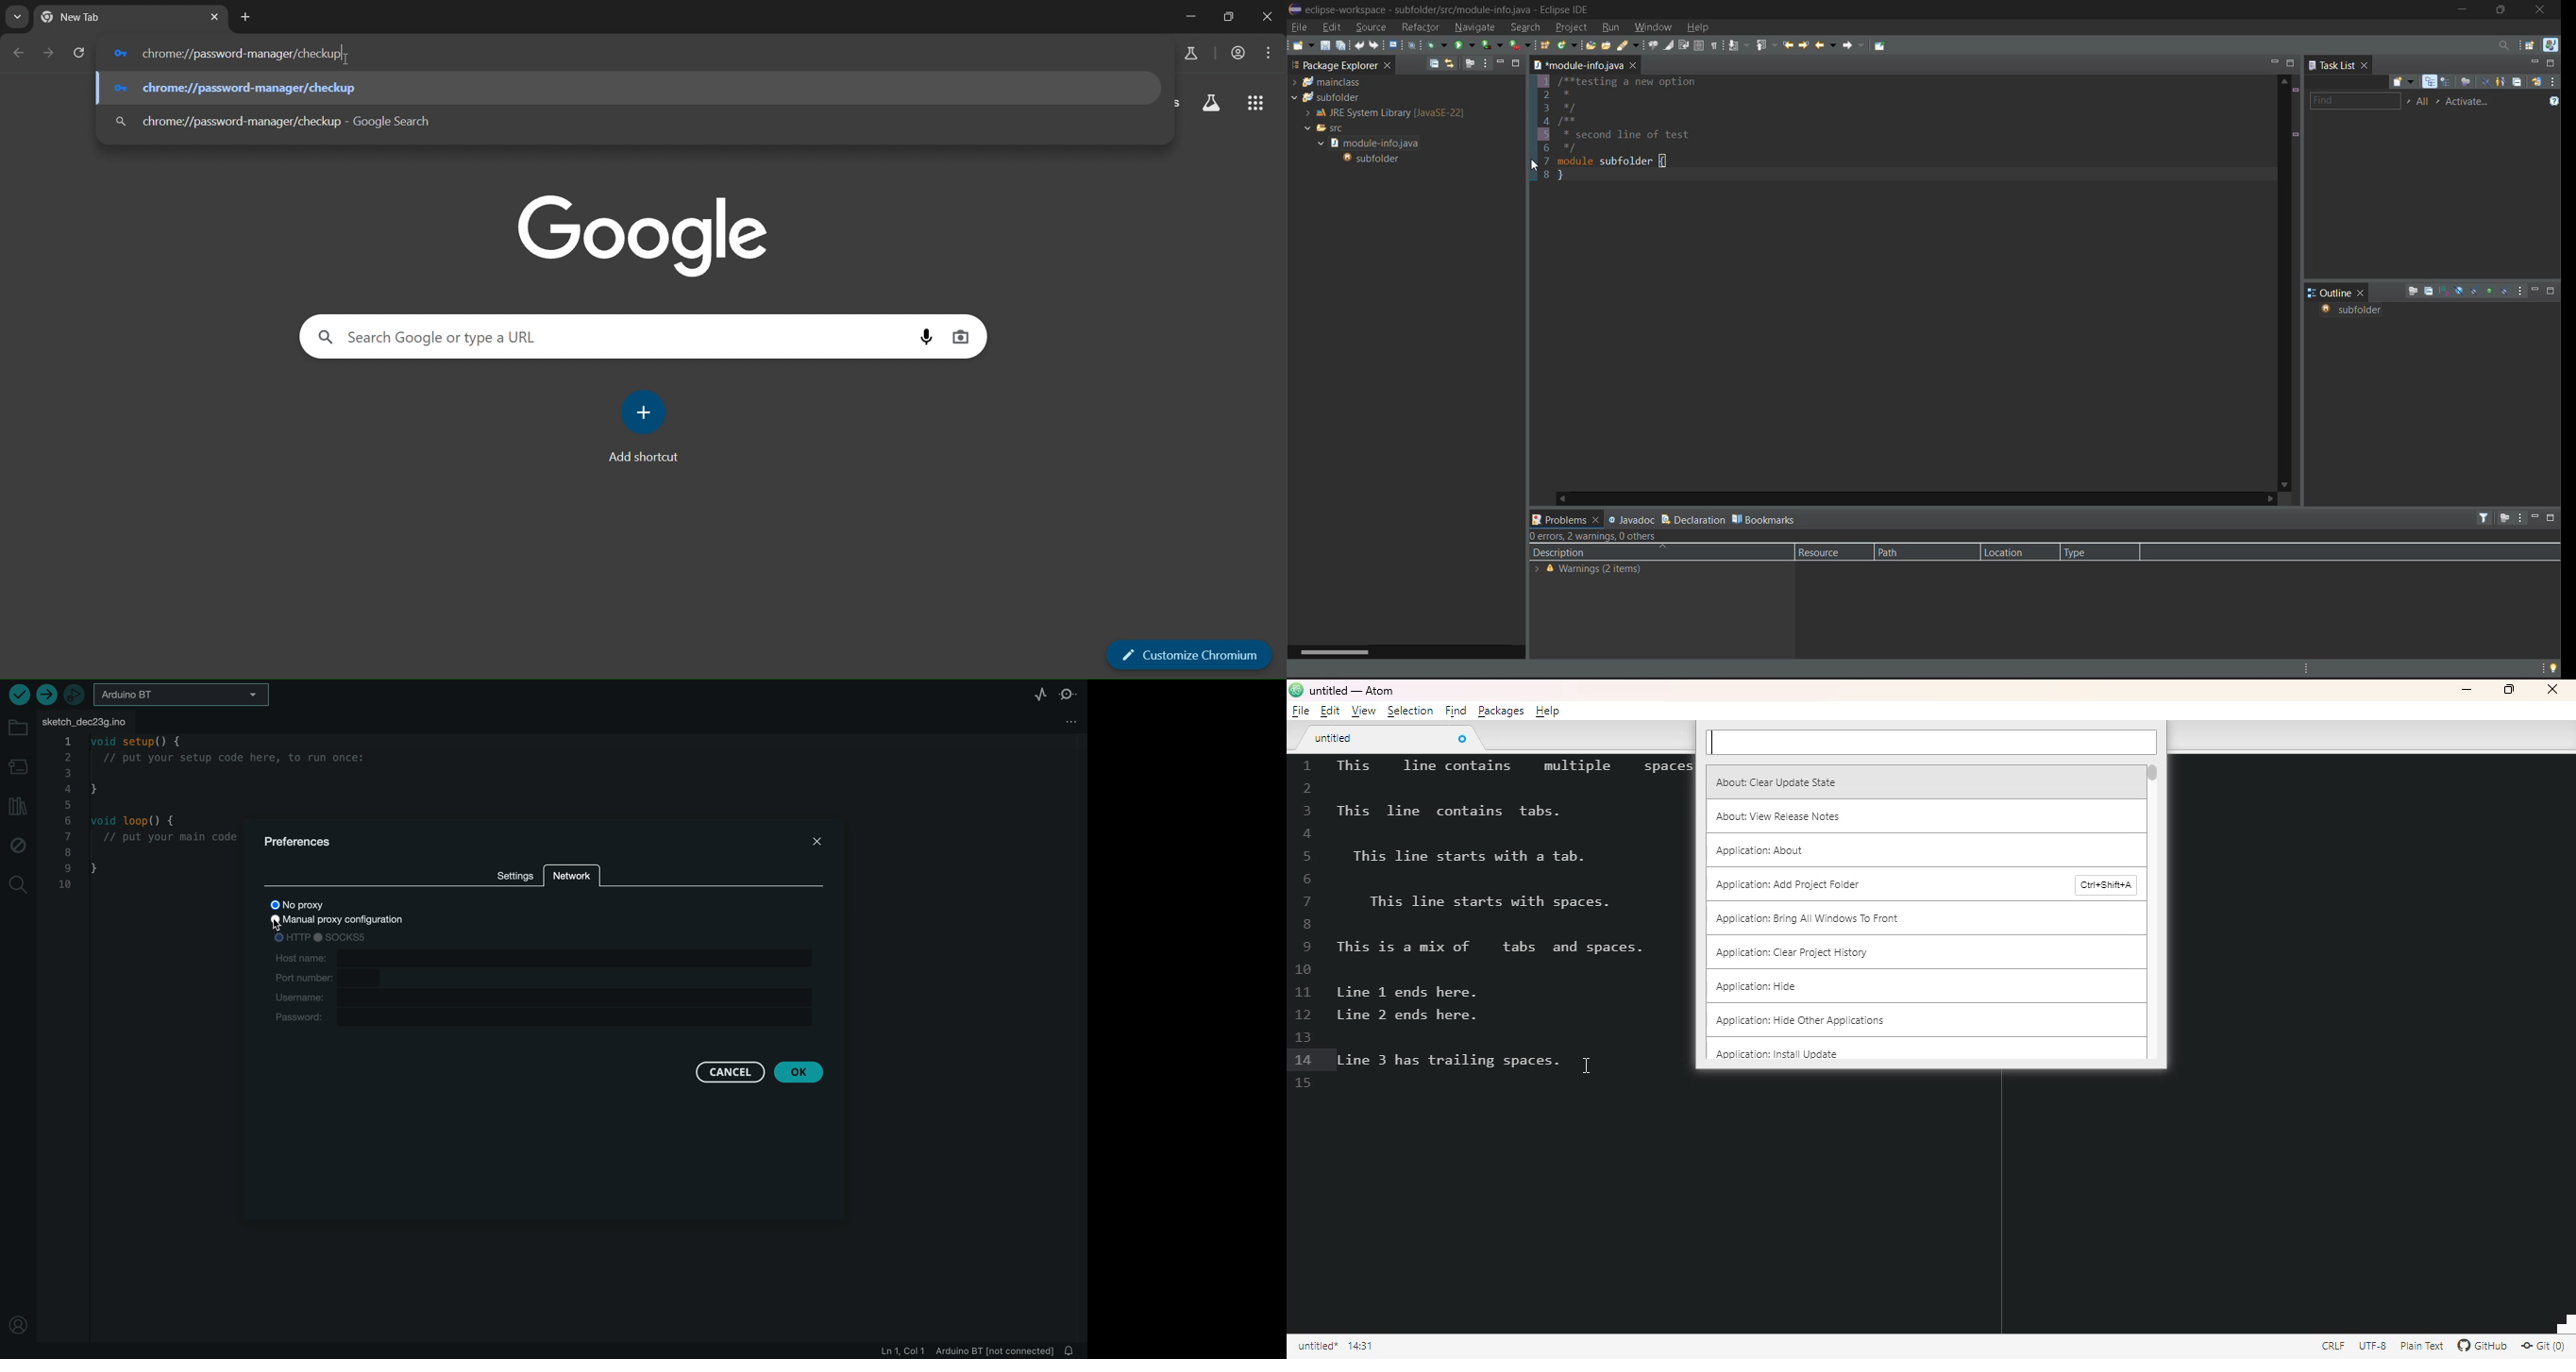 This screenshot has width=2576, height=1372. Describe the element at coordinates (1394, 45) in the screenshot. I see `open a terminal` at that location.